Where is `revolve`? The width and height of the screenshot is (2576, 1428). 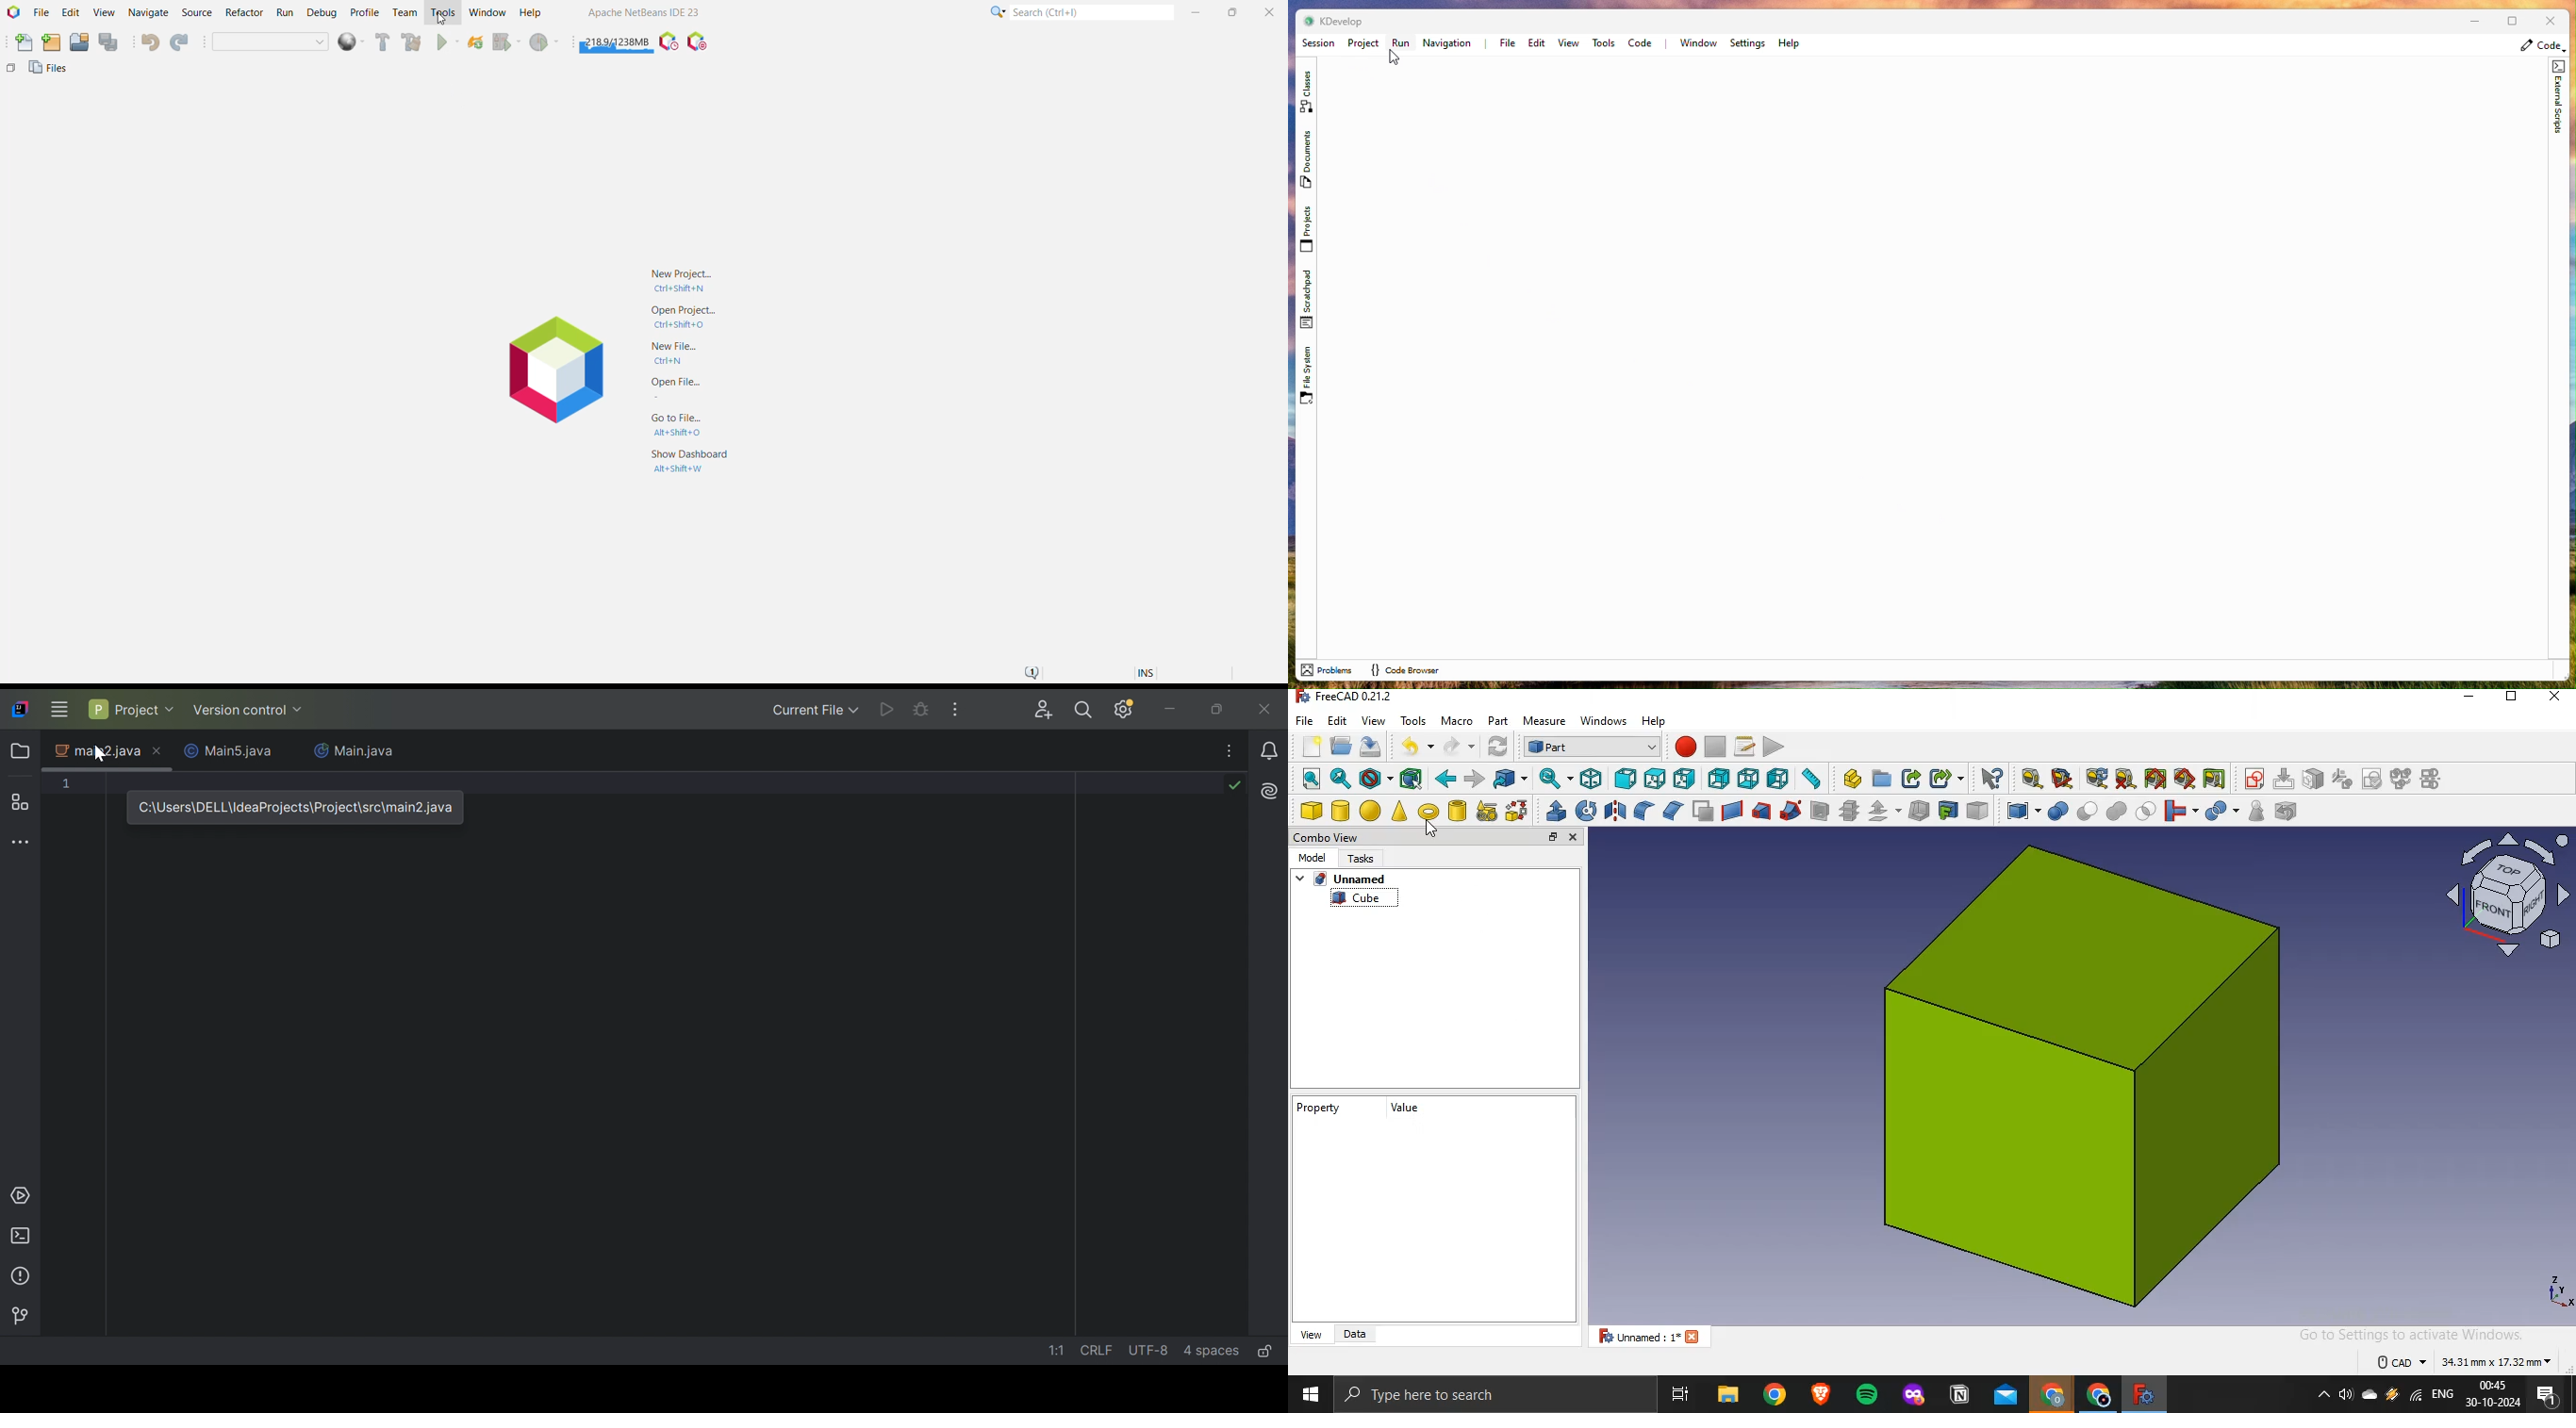
revolve is located at coordinates (1586, 811).